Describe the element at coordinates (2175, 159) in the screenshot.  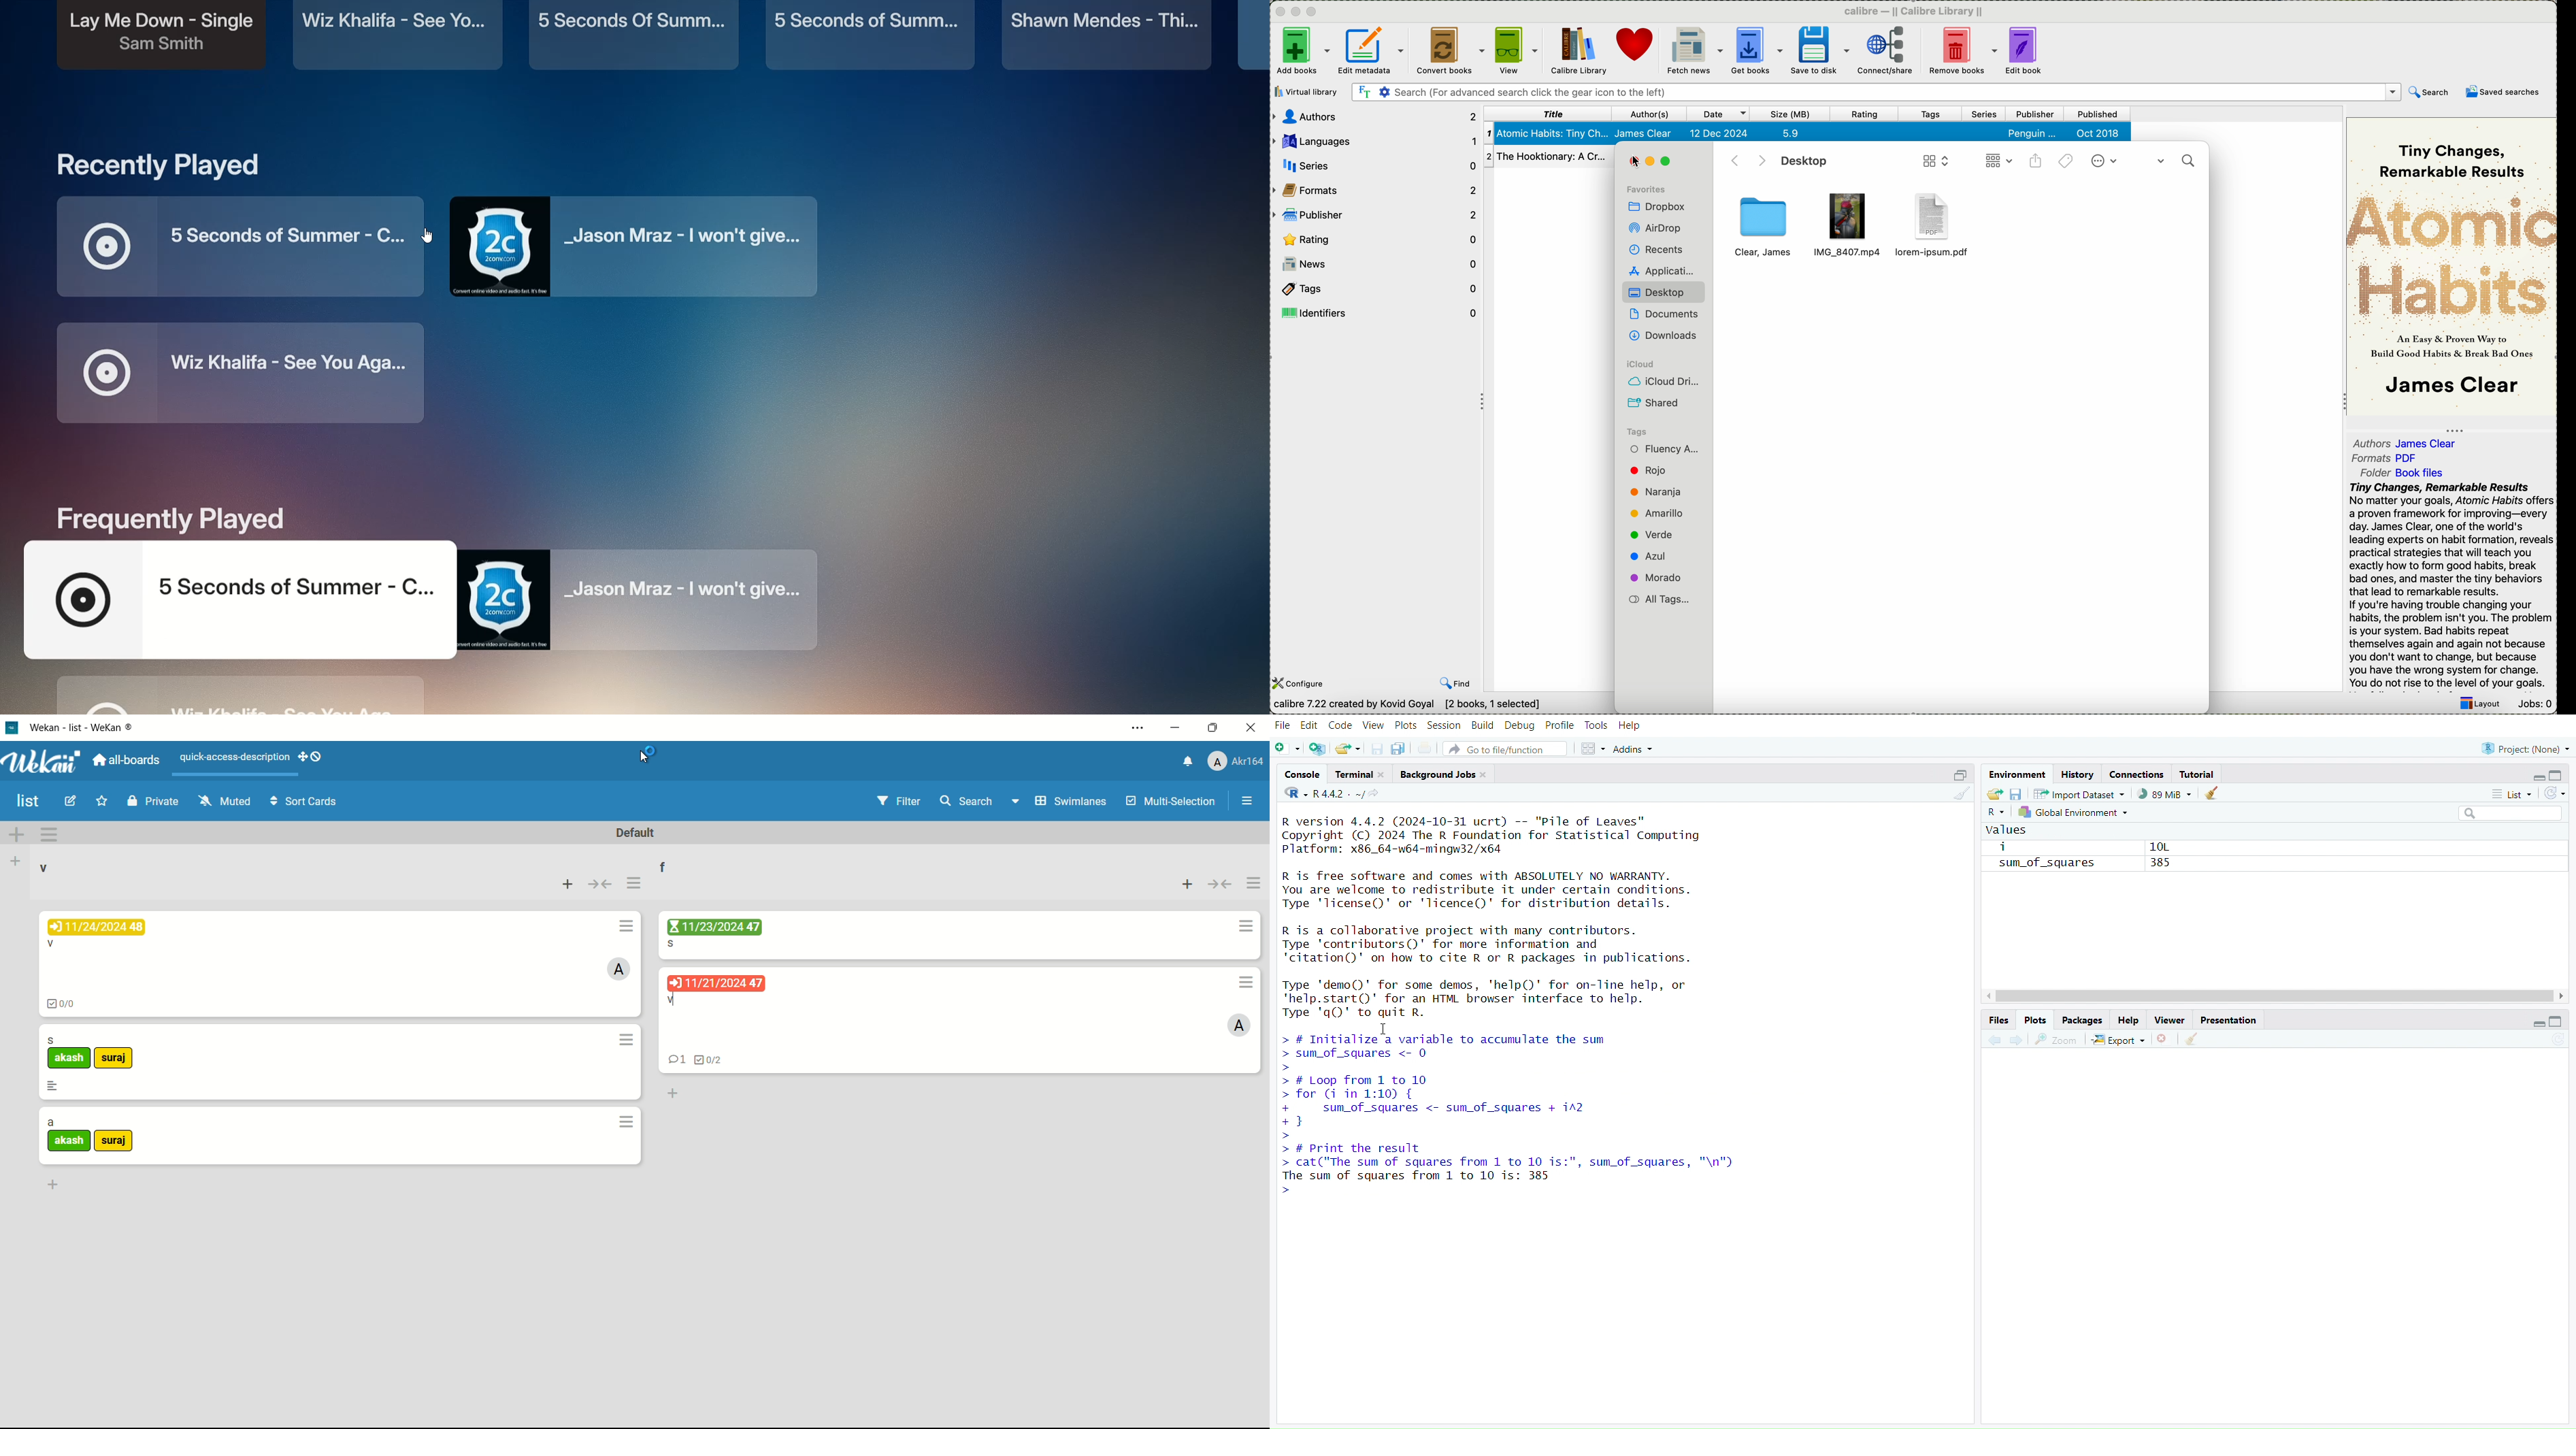
I see `search` at that location.